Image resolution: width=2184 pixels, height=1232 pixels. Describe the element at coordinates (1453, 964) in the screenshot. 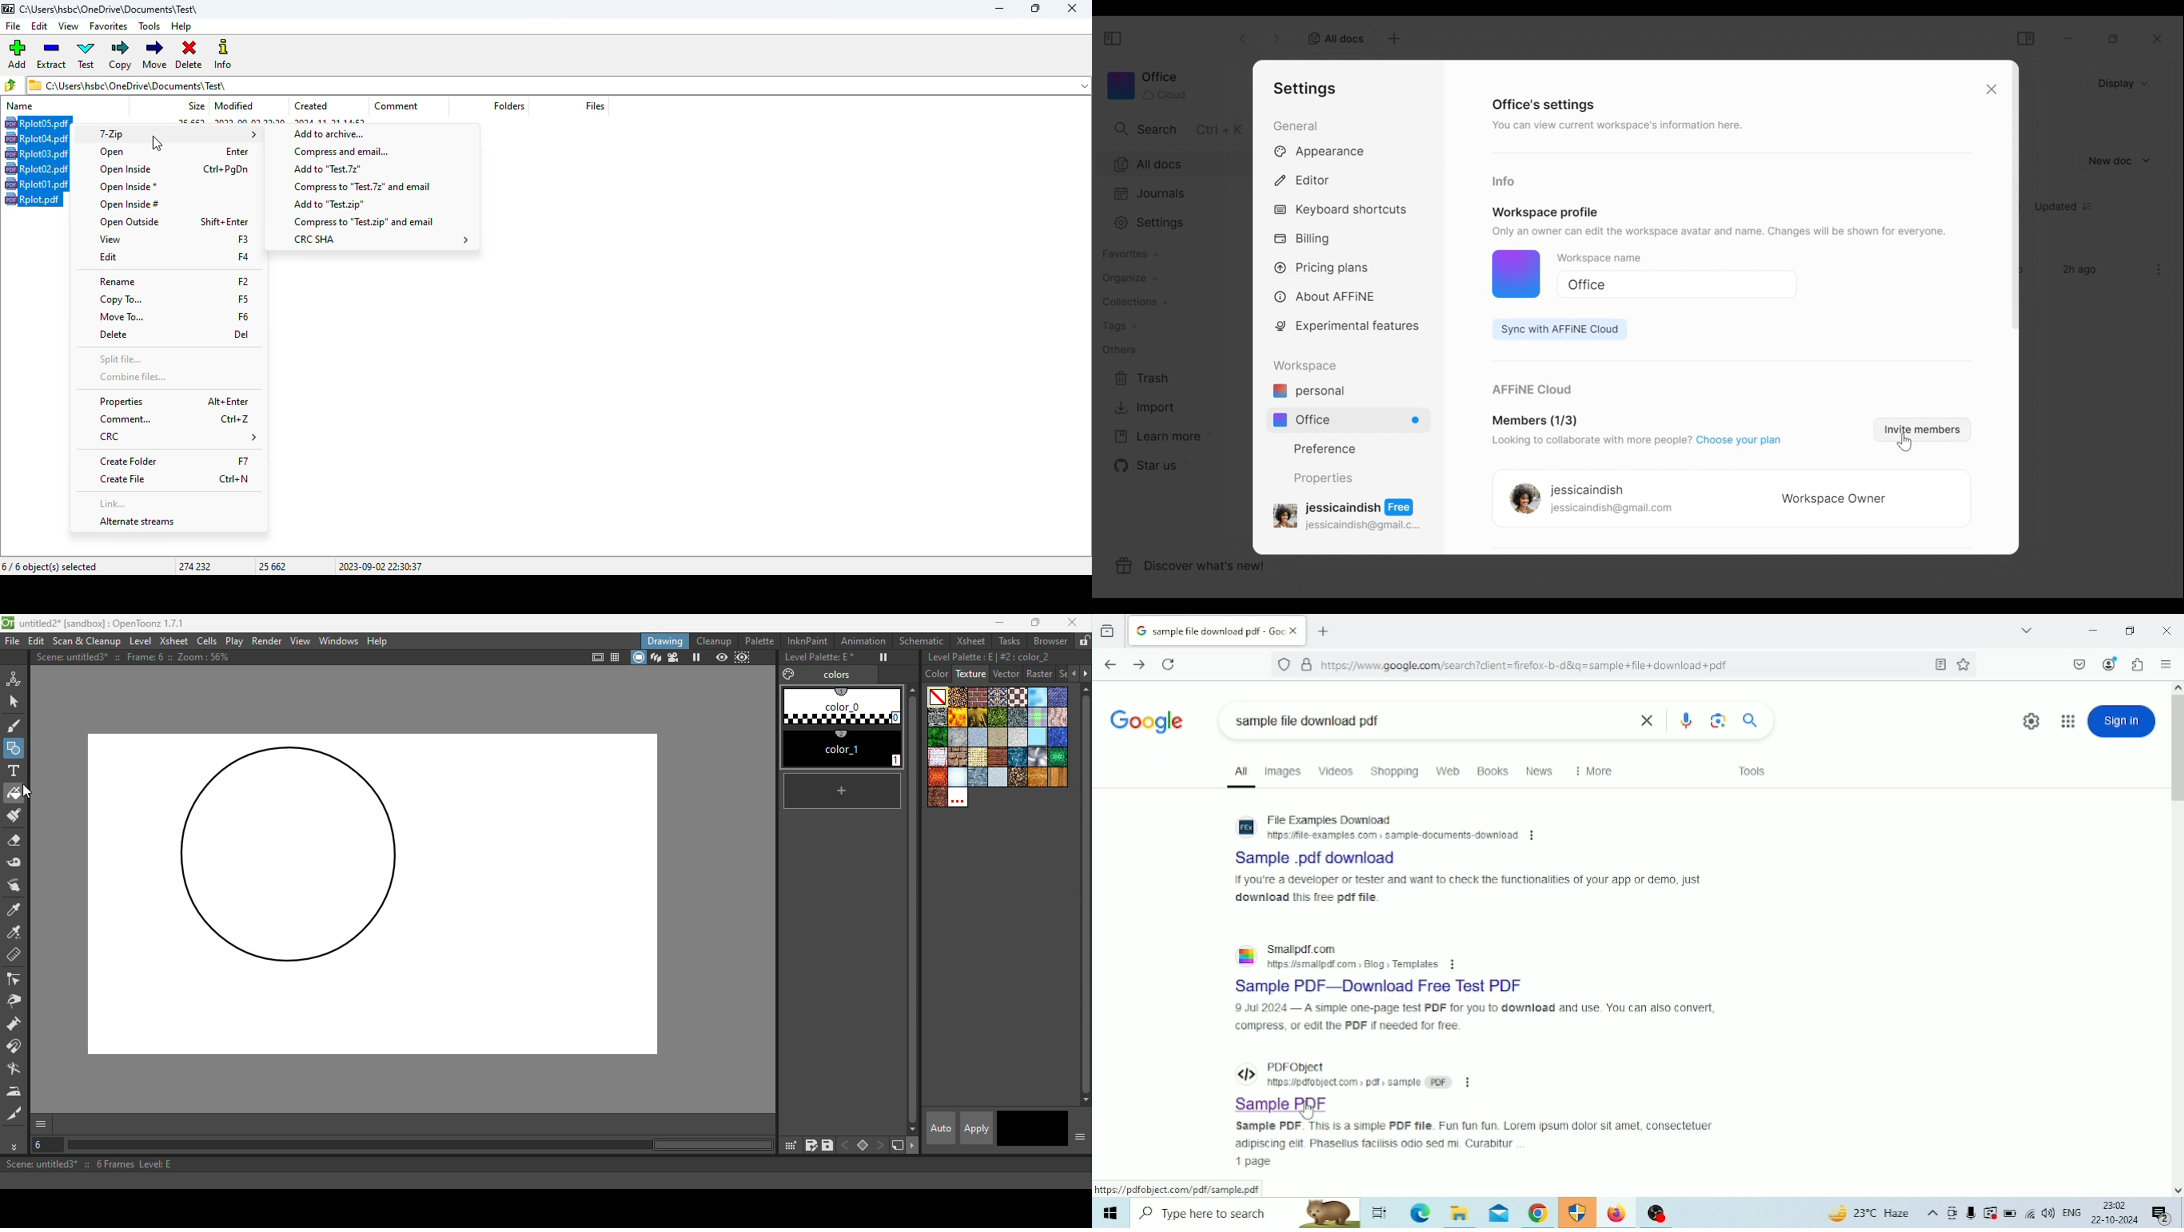

I see `more options` at that location.